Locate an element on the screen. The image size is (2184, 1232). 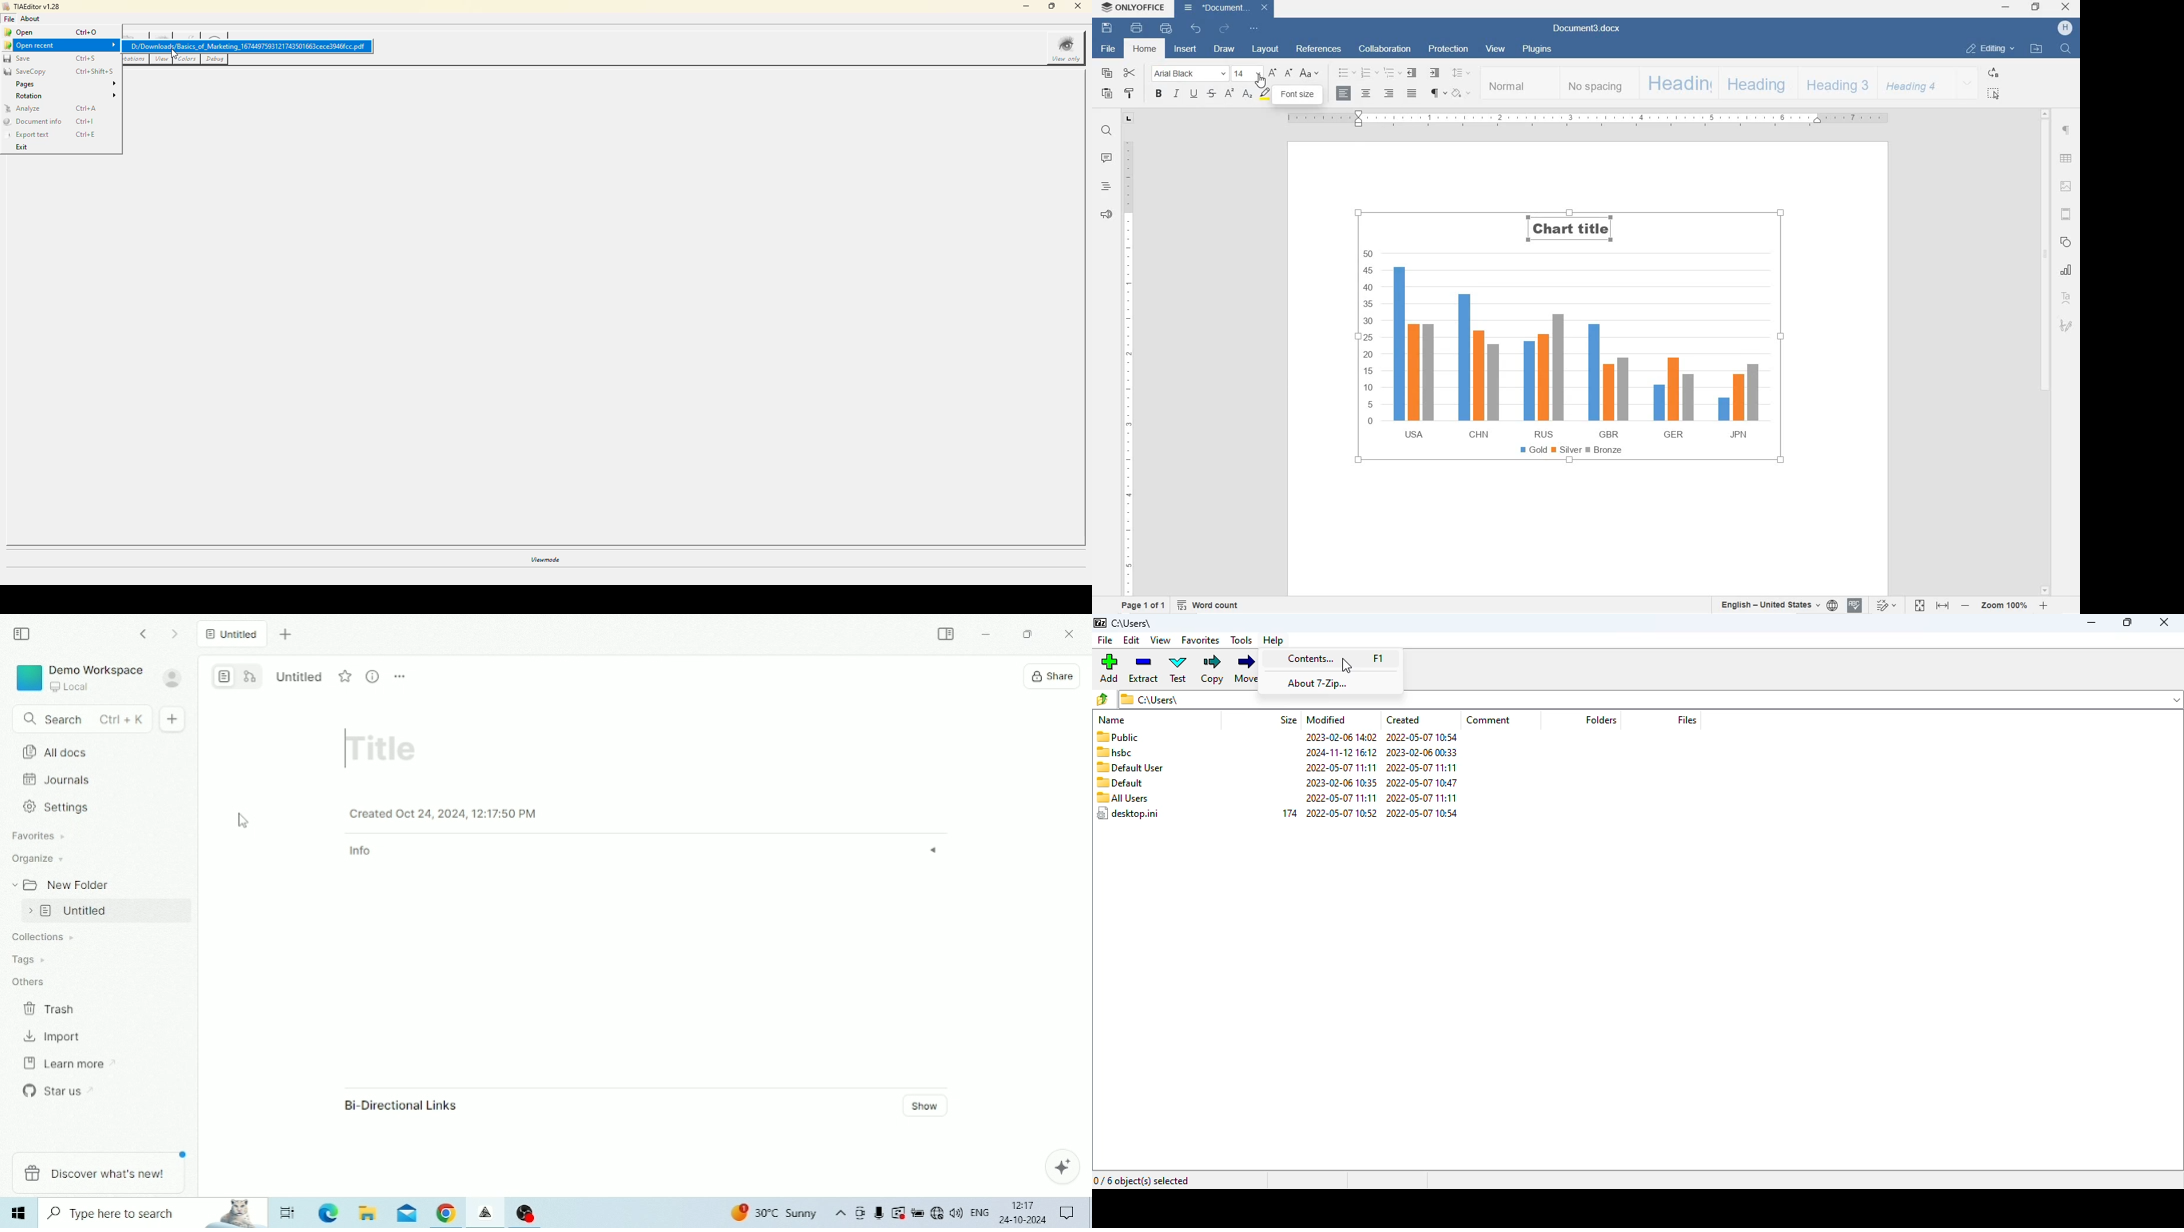
INSERT is located at coordinates (1187, 49).